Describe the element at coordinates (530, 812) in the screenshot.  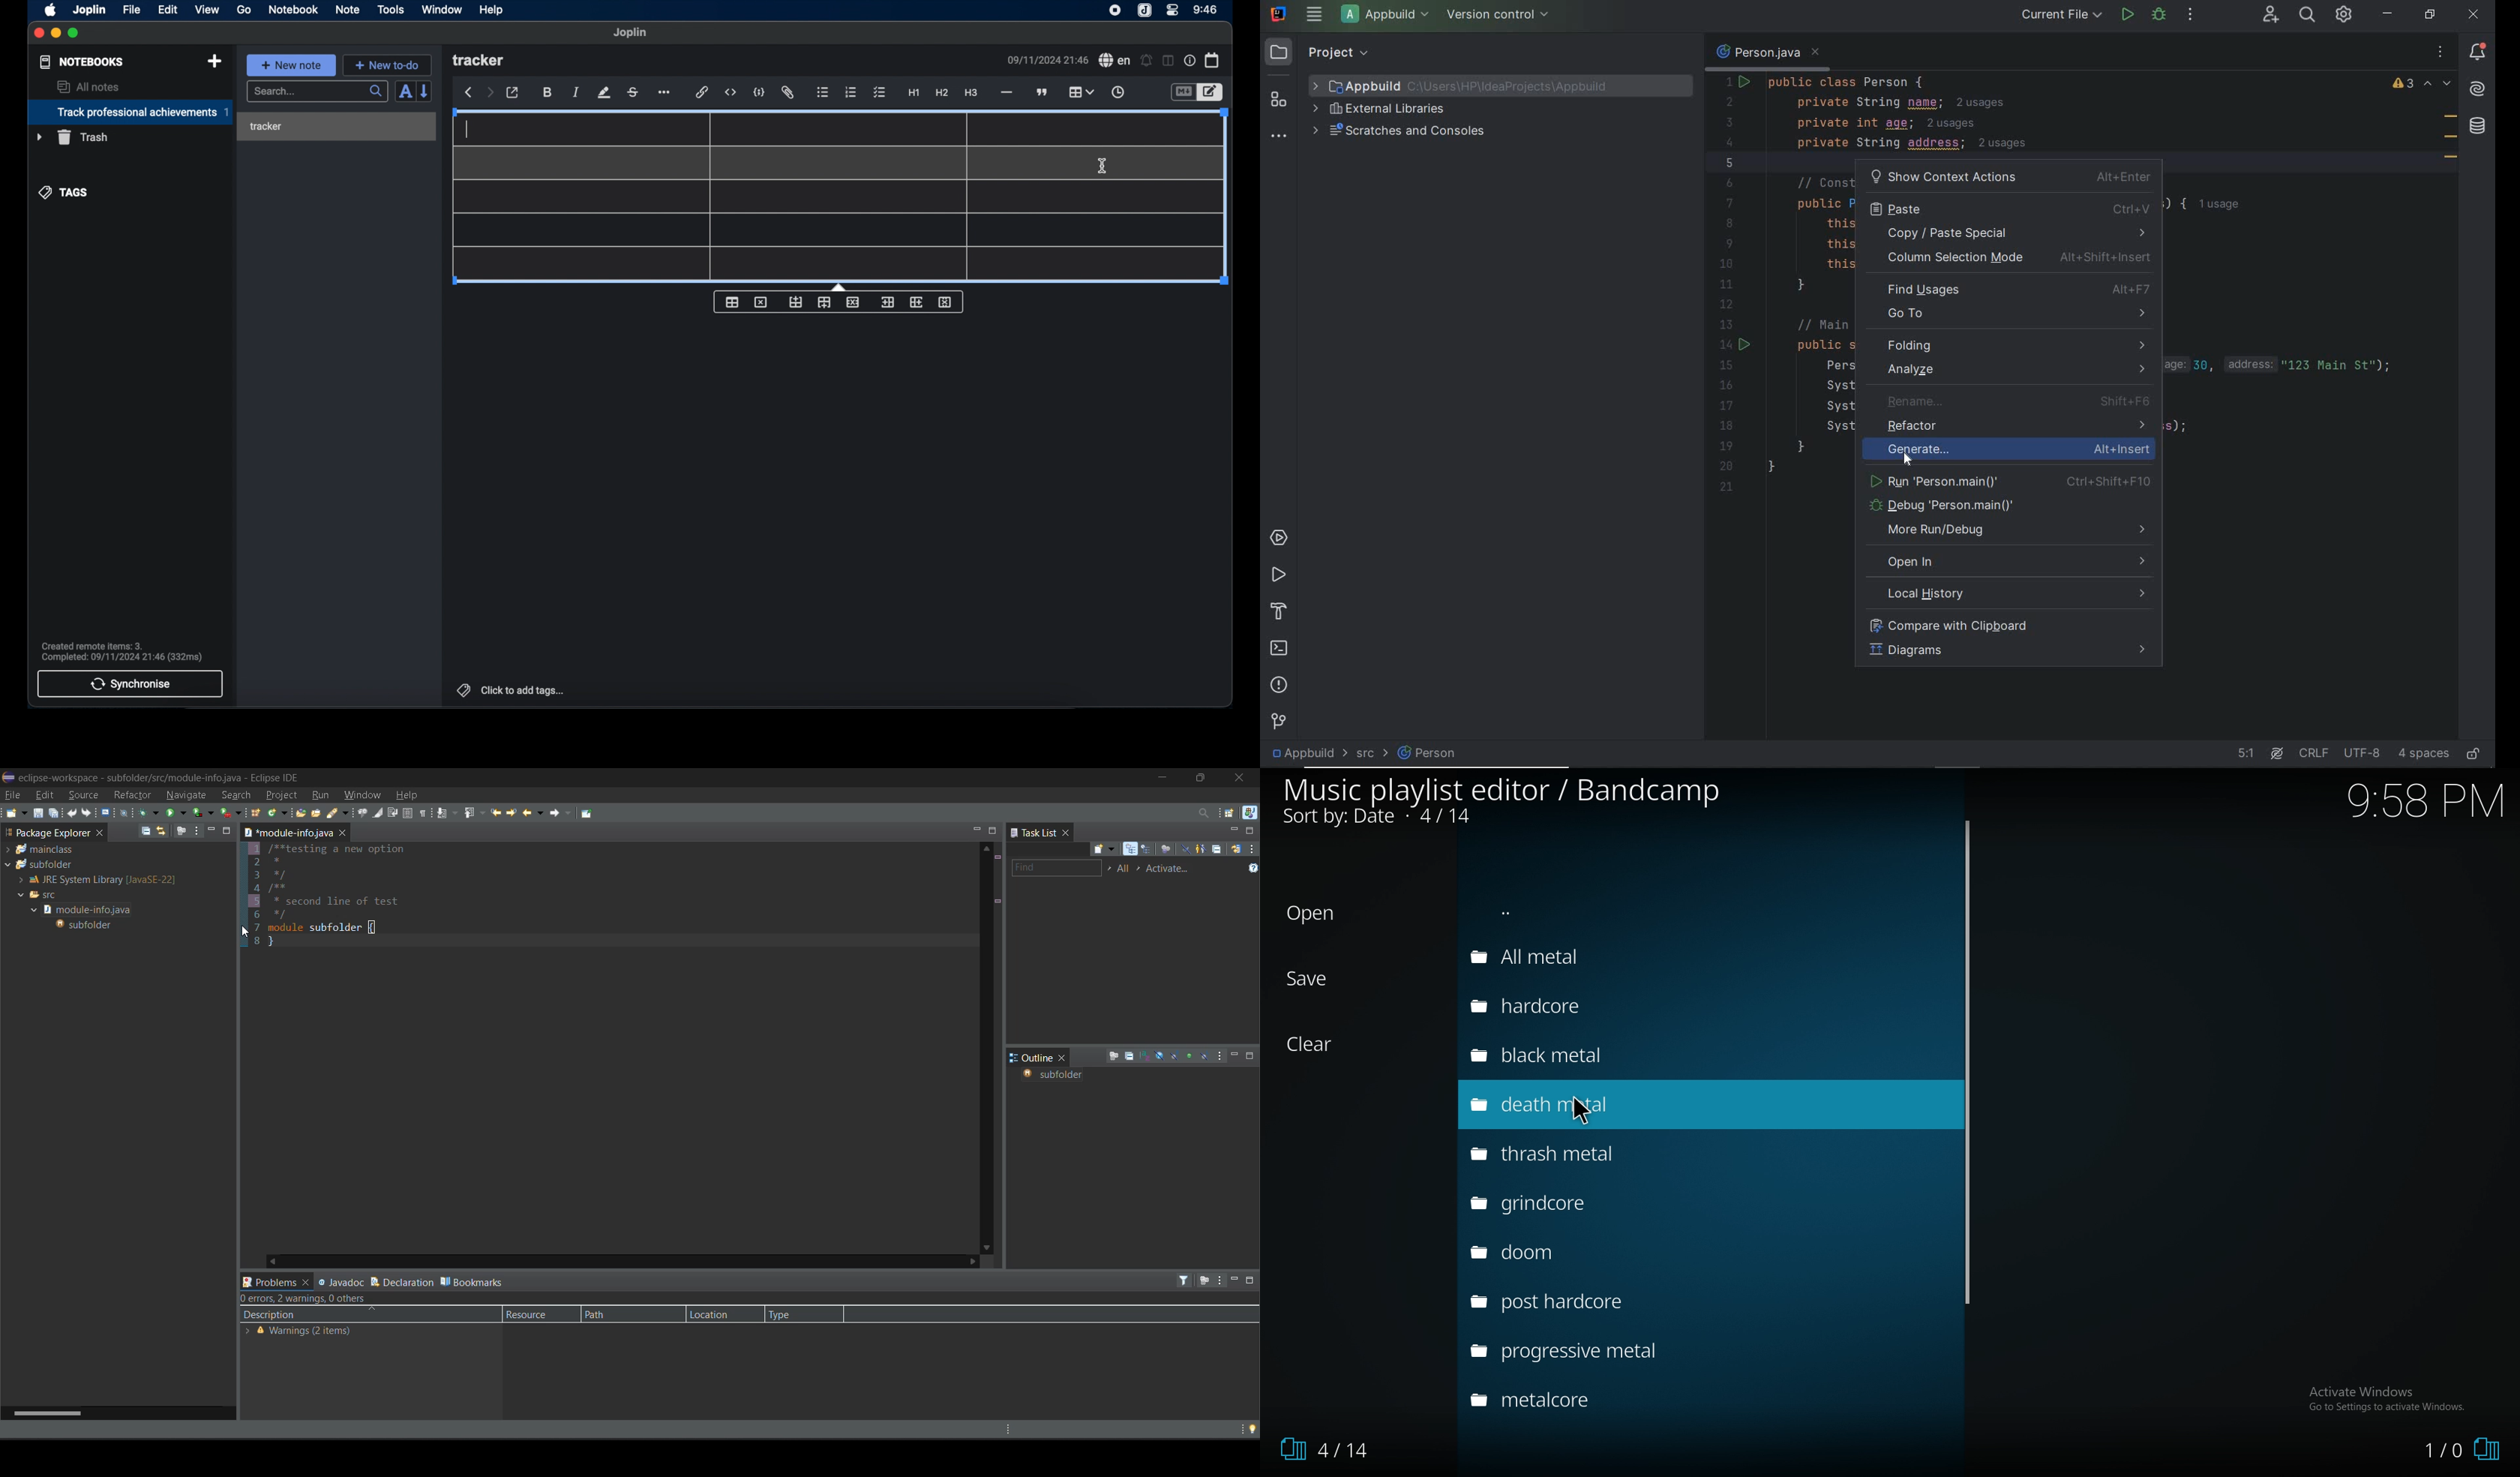
I see `back` at that location.